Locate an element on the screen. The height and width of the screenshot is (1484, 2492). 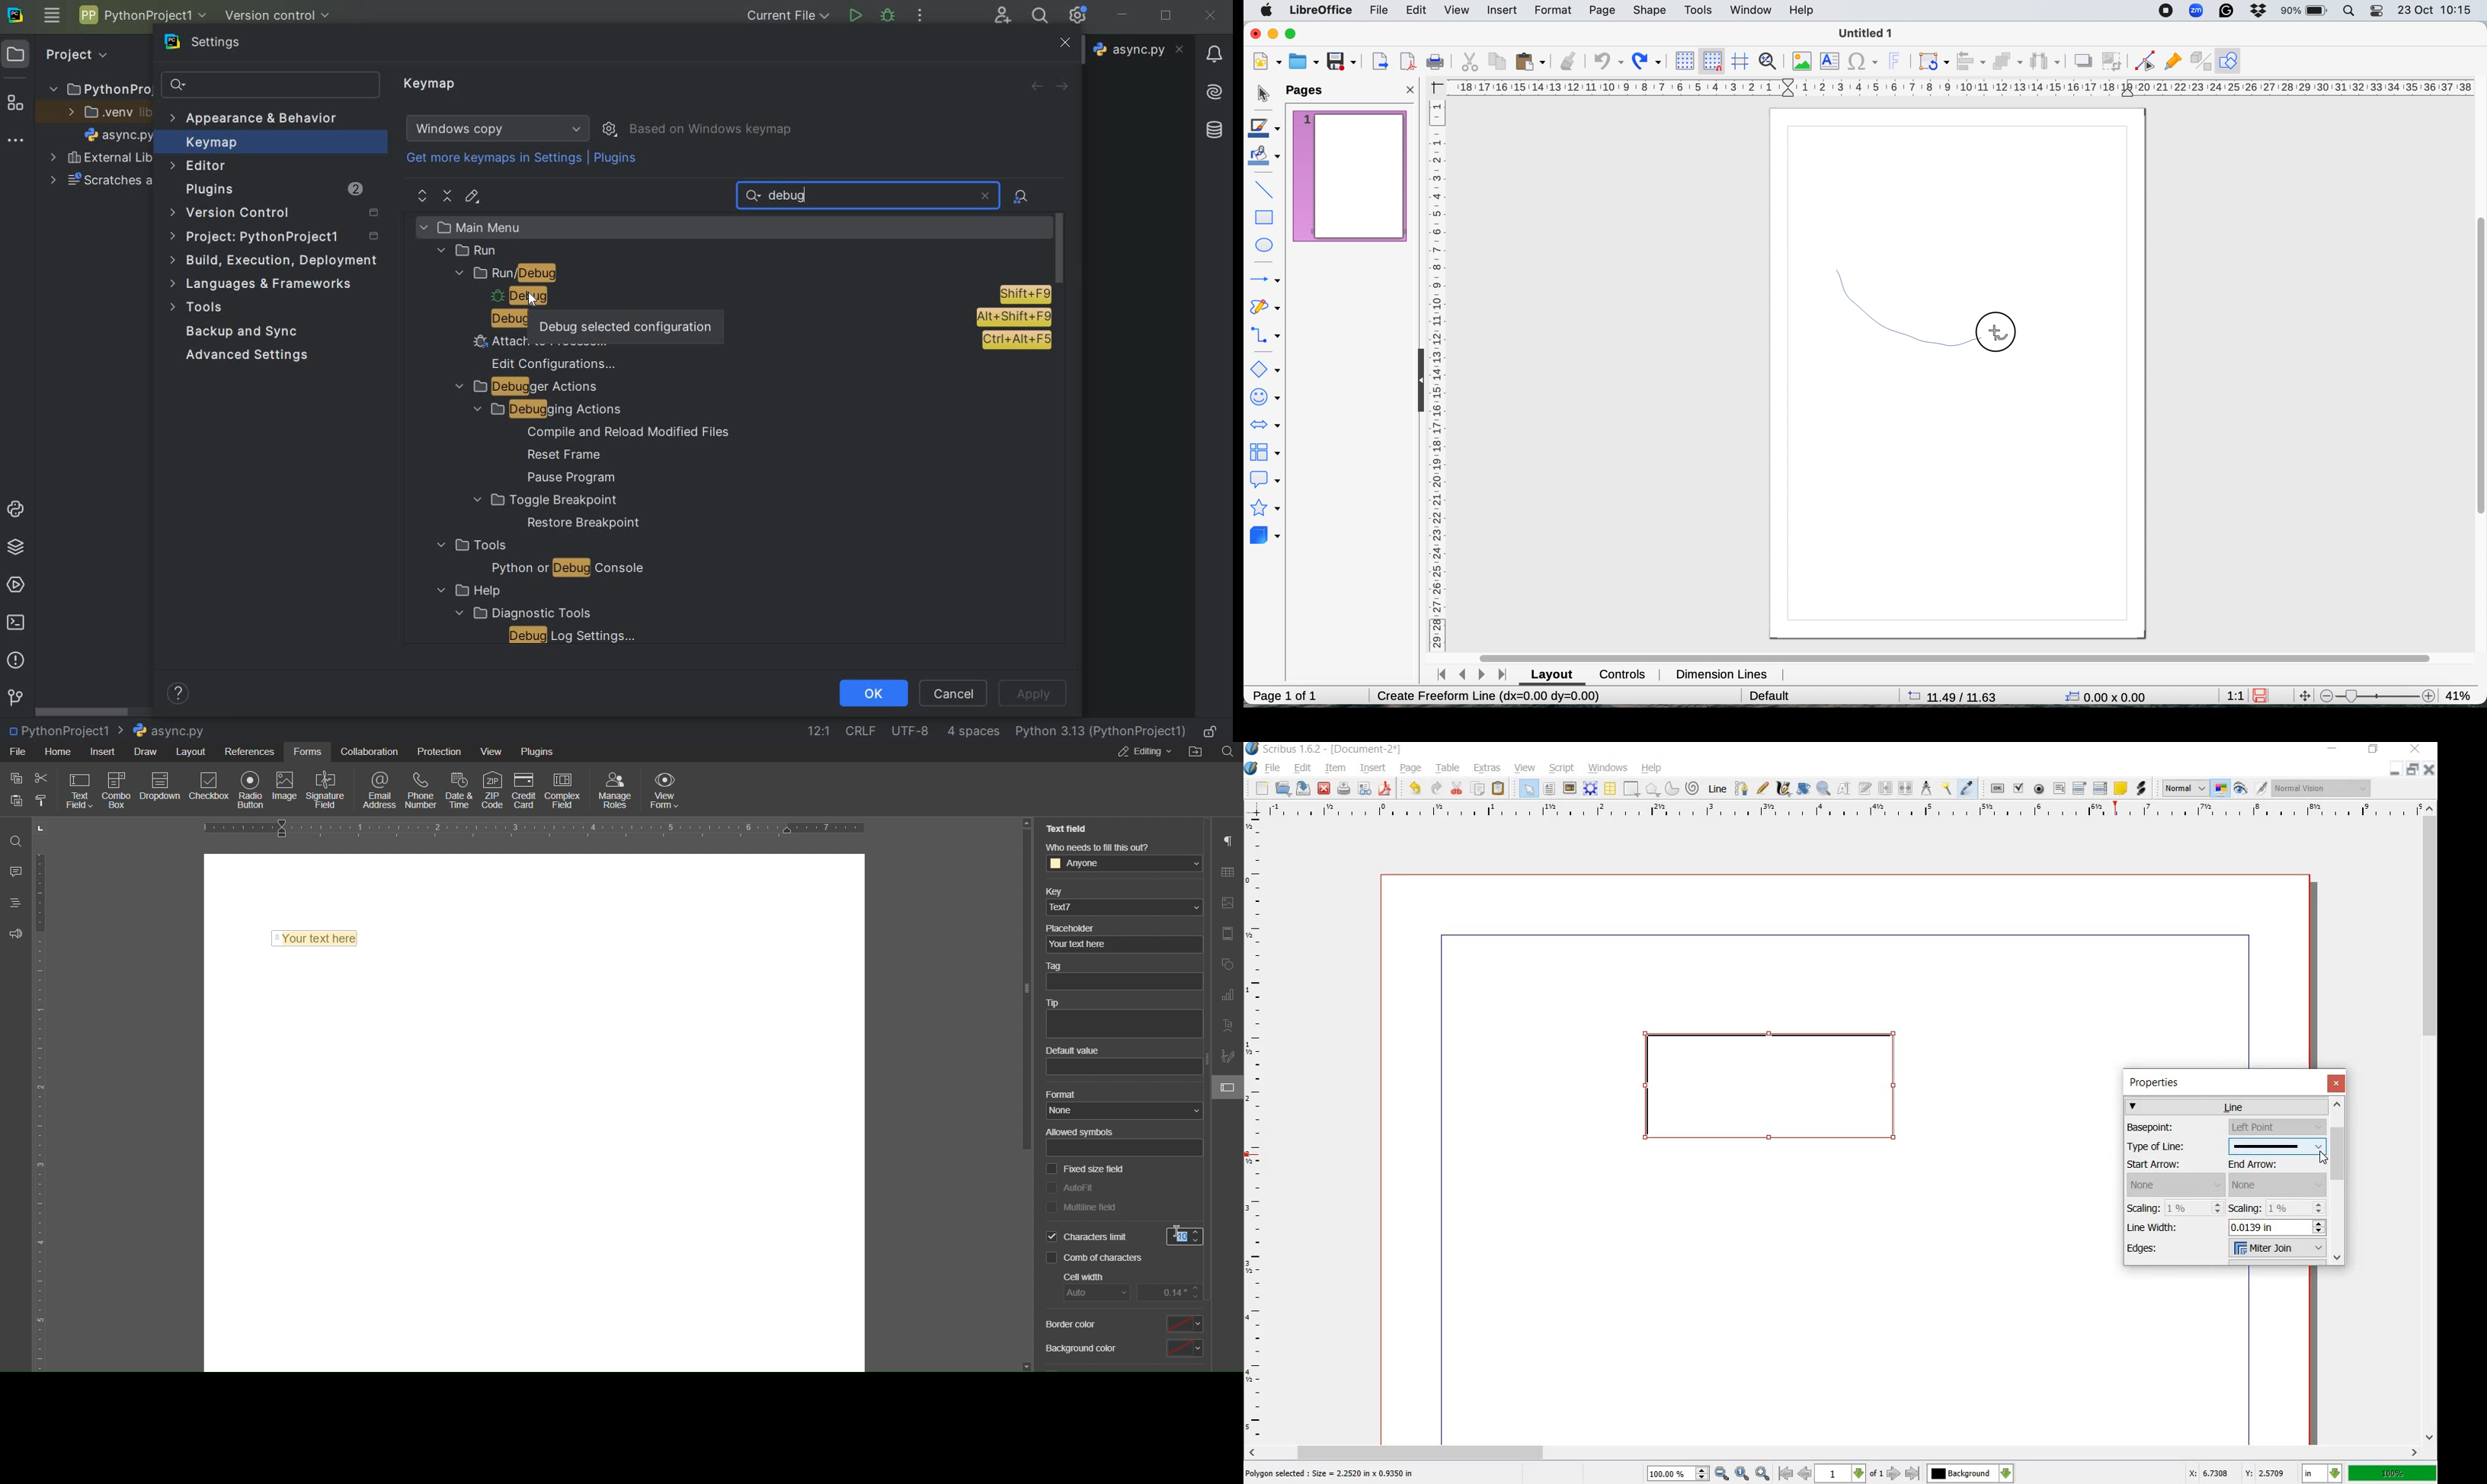
Credit Card is located at coordinates (524, 787).